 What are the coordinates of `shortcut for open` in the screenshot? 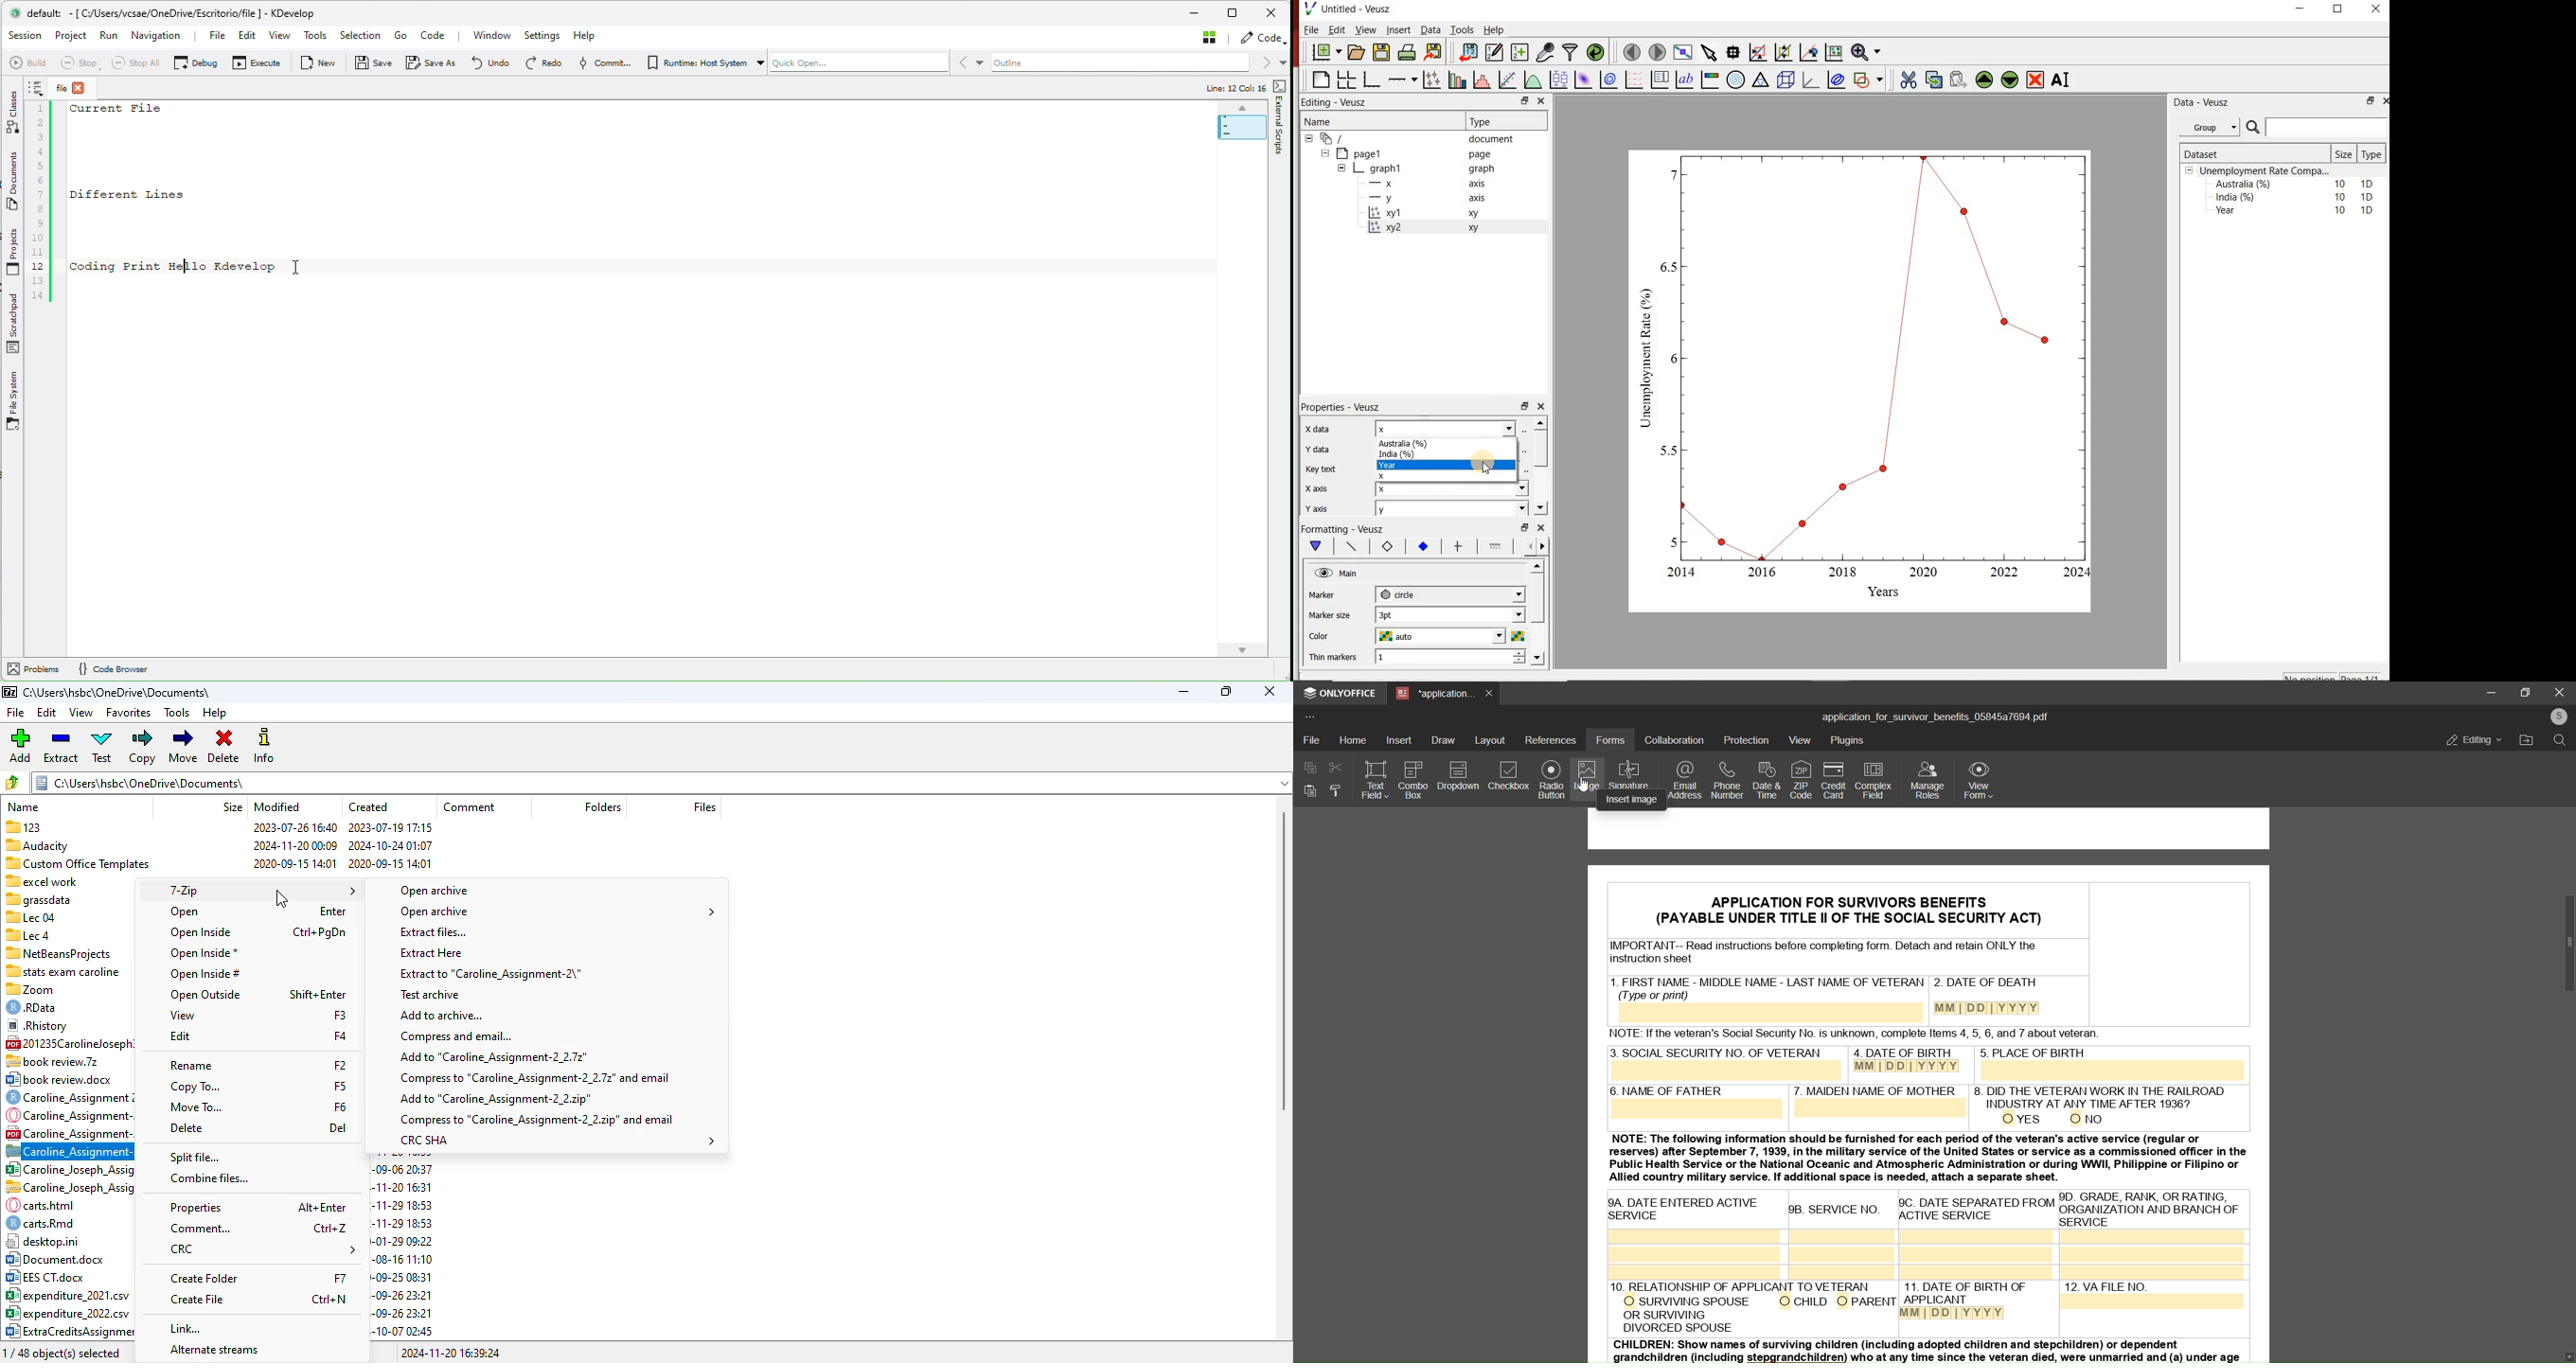 It's located at (332, 911).